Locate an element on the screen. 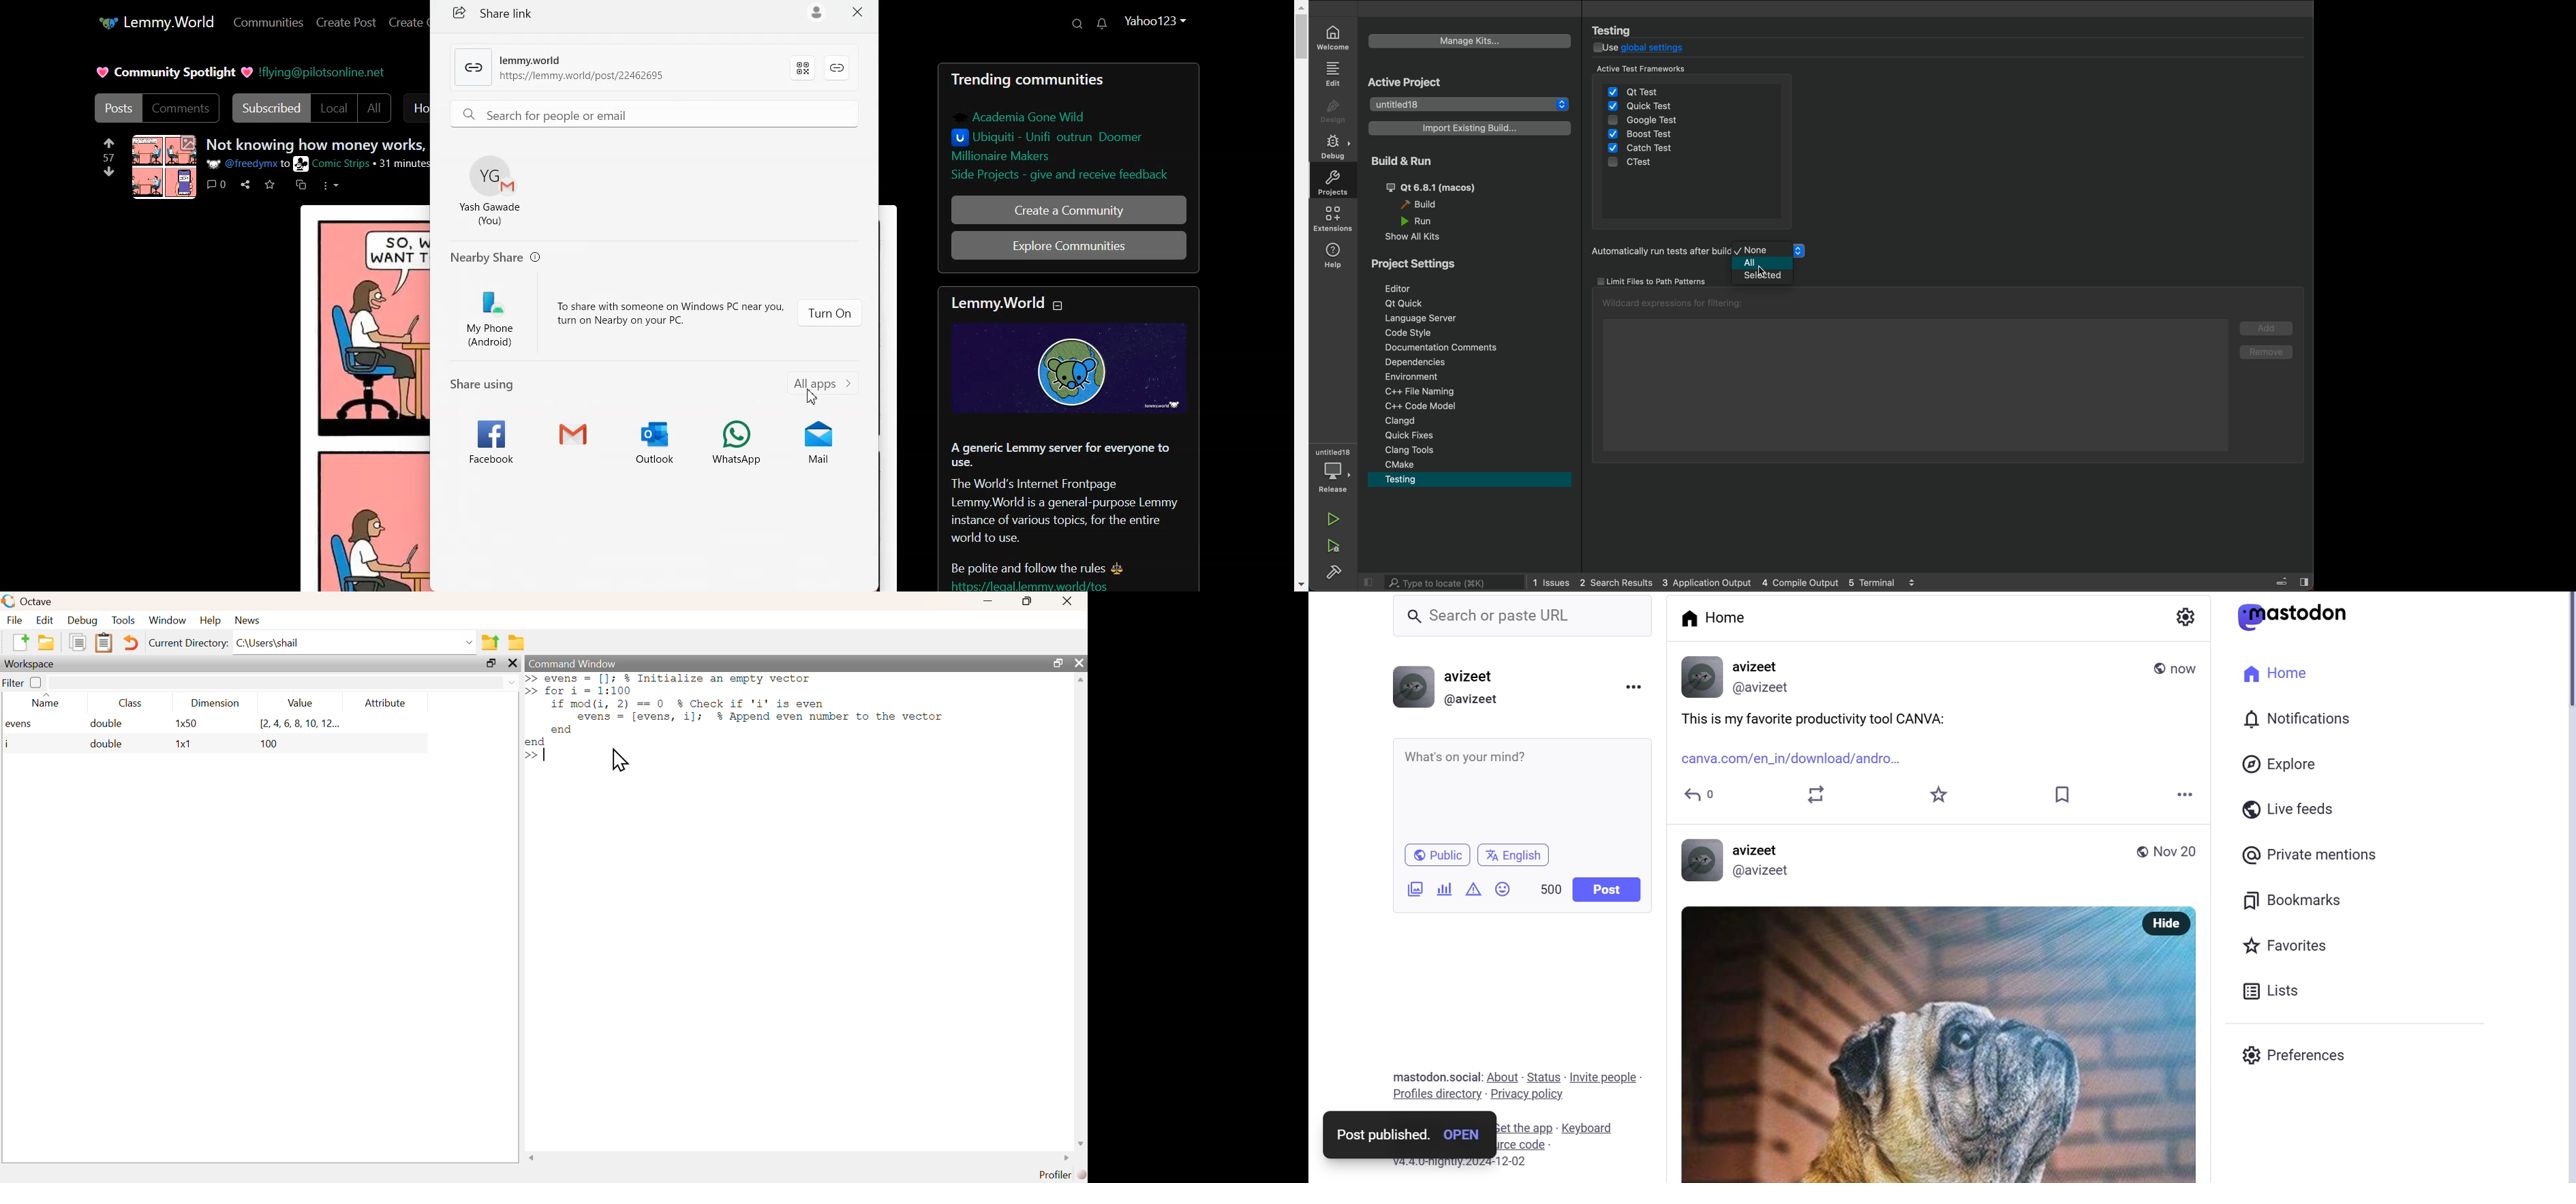 Image resolution: width=2576 pixels, height=1204 pixels. privacy policy is located at coordinates (1530, 1094).